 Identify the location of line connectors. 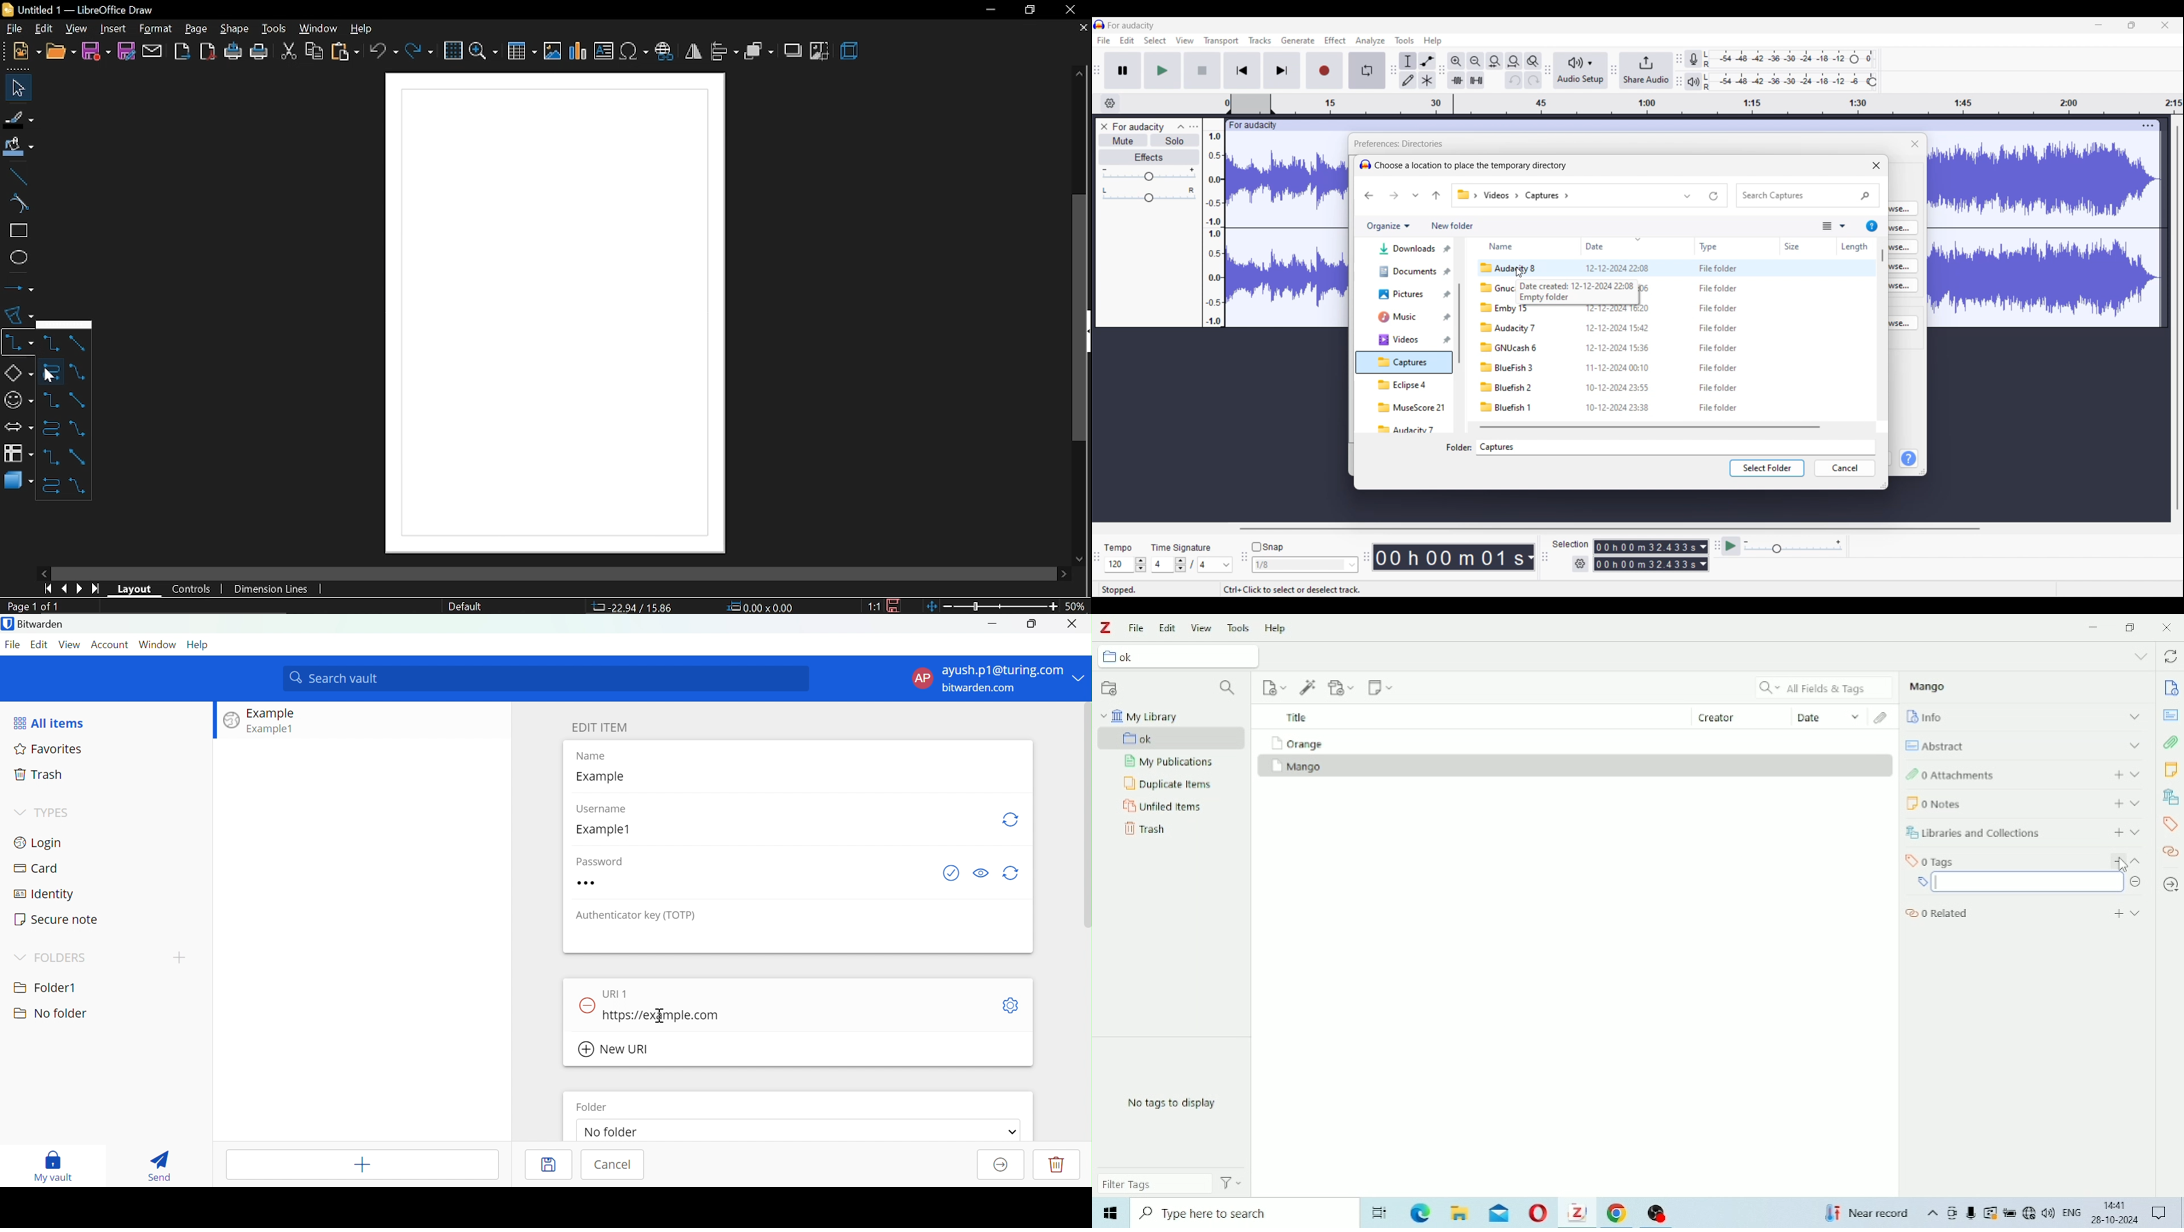
(52, 345).